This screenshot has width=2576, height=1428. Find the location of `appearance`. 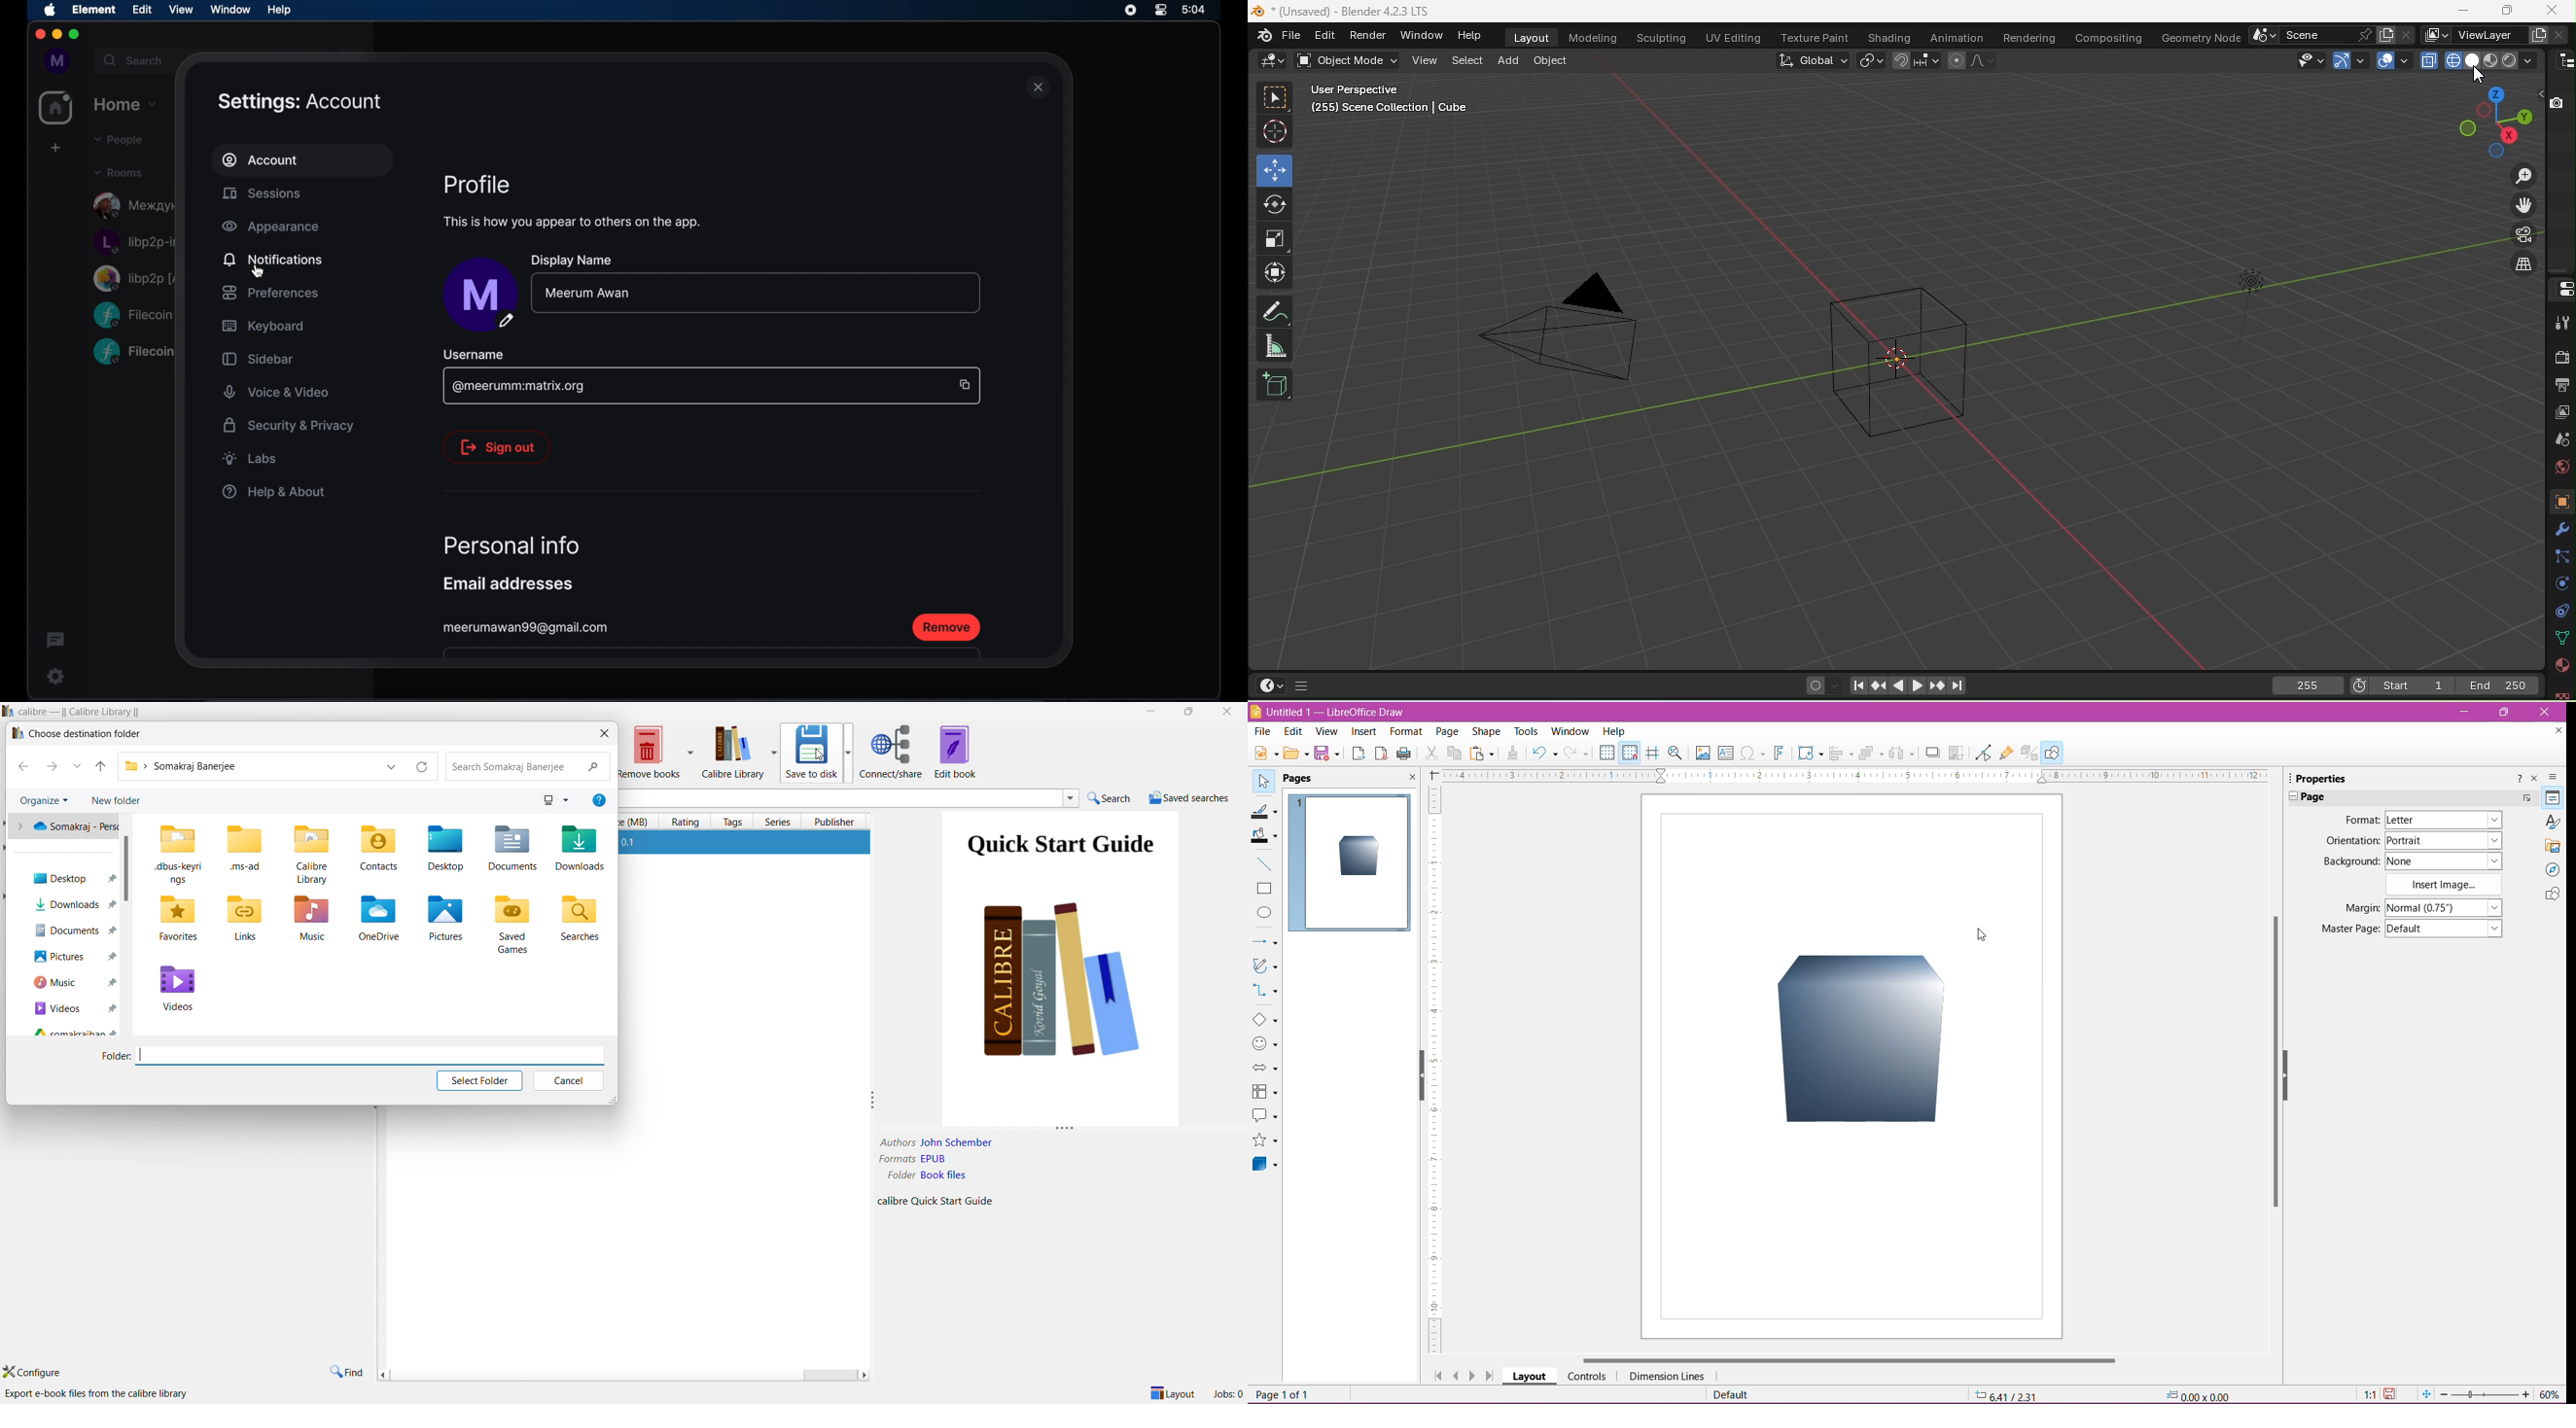

appearance is located at coordinates (270, 227).